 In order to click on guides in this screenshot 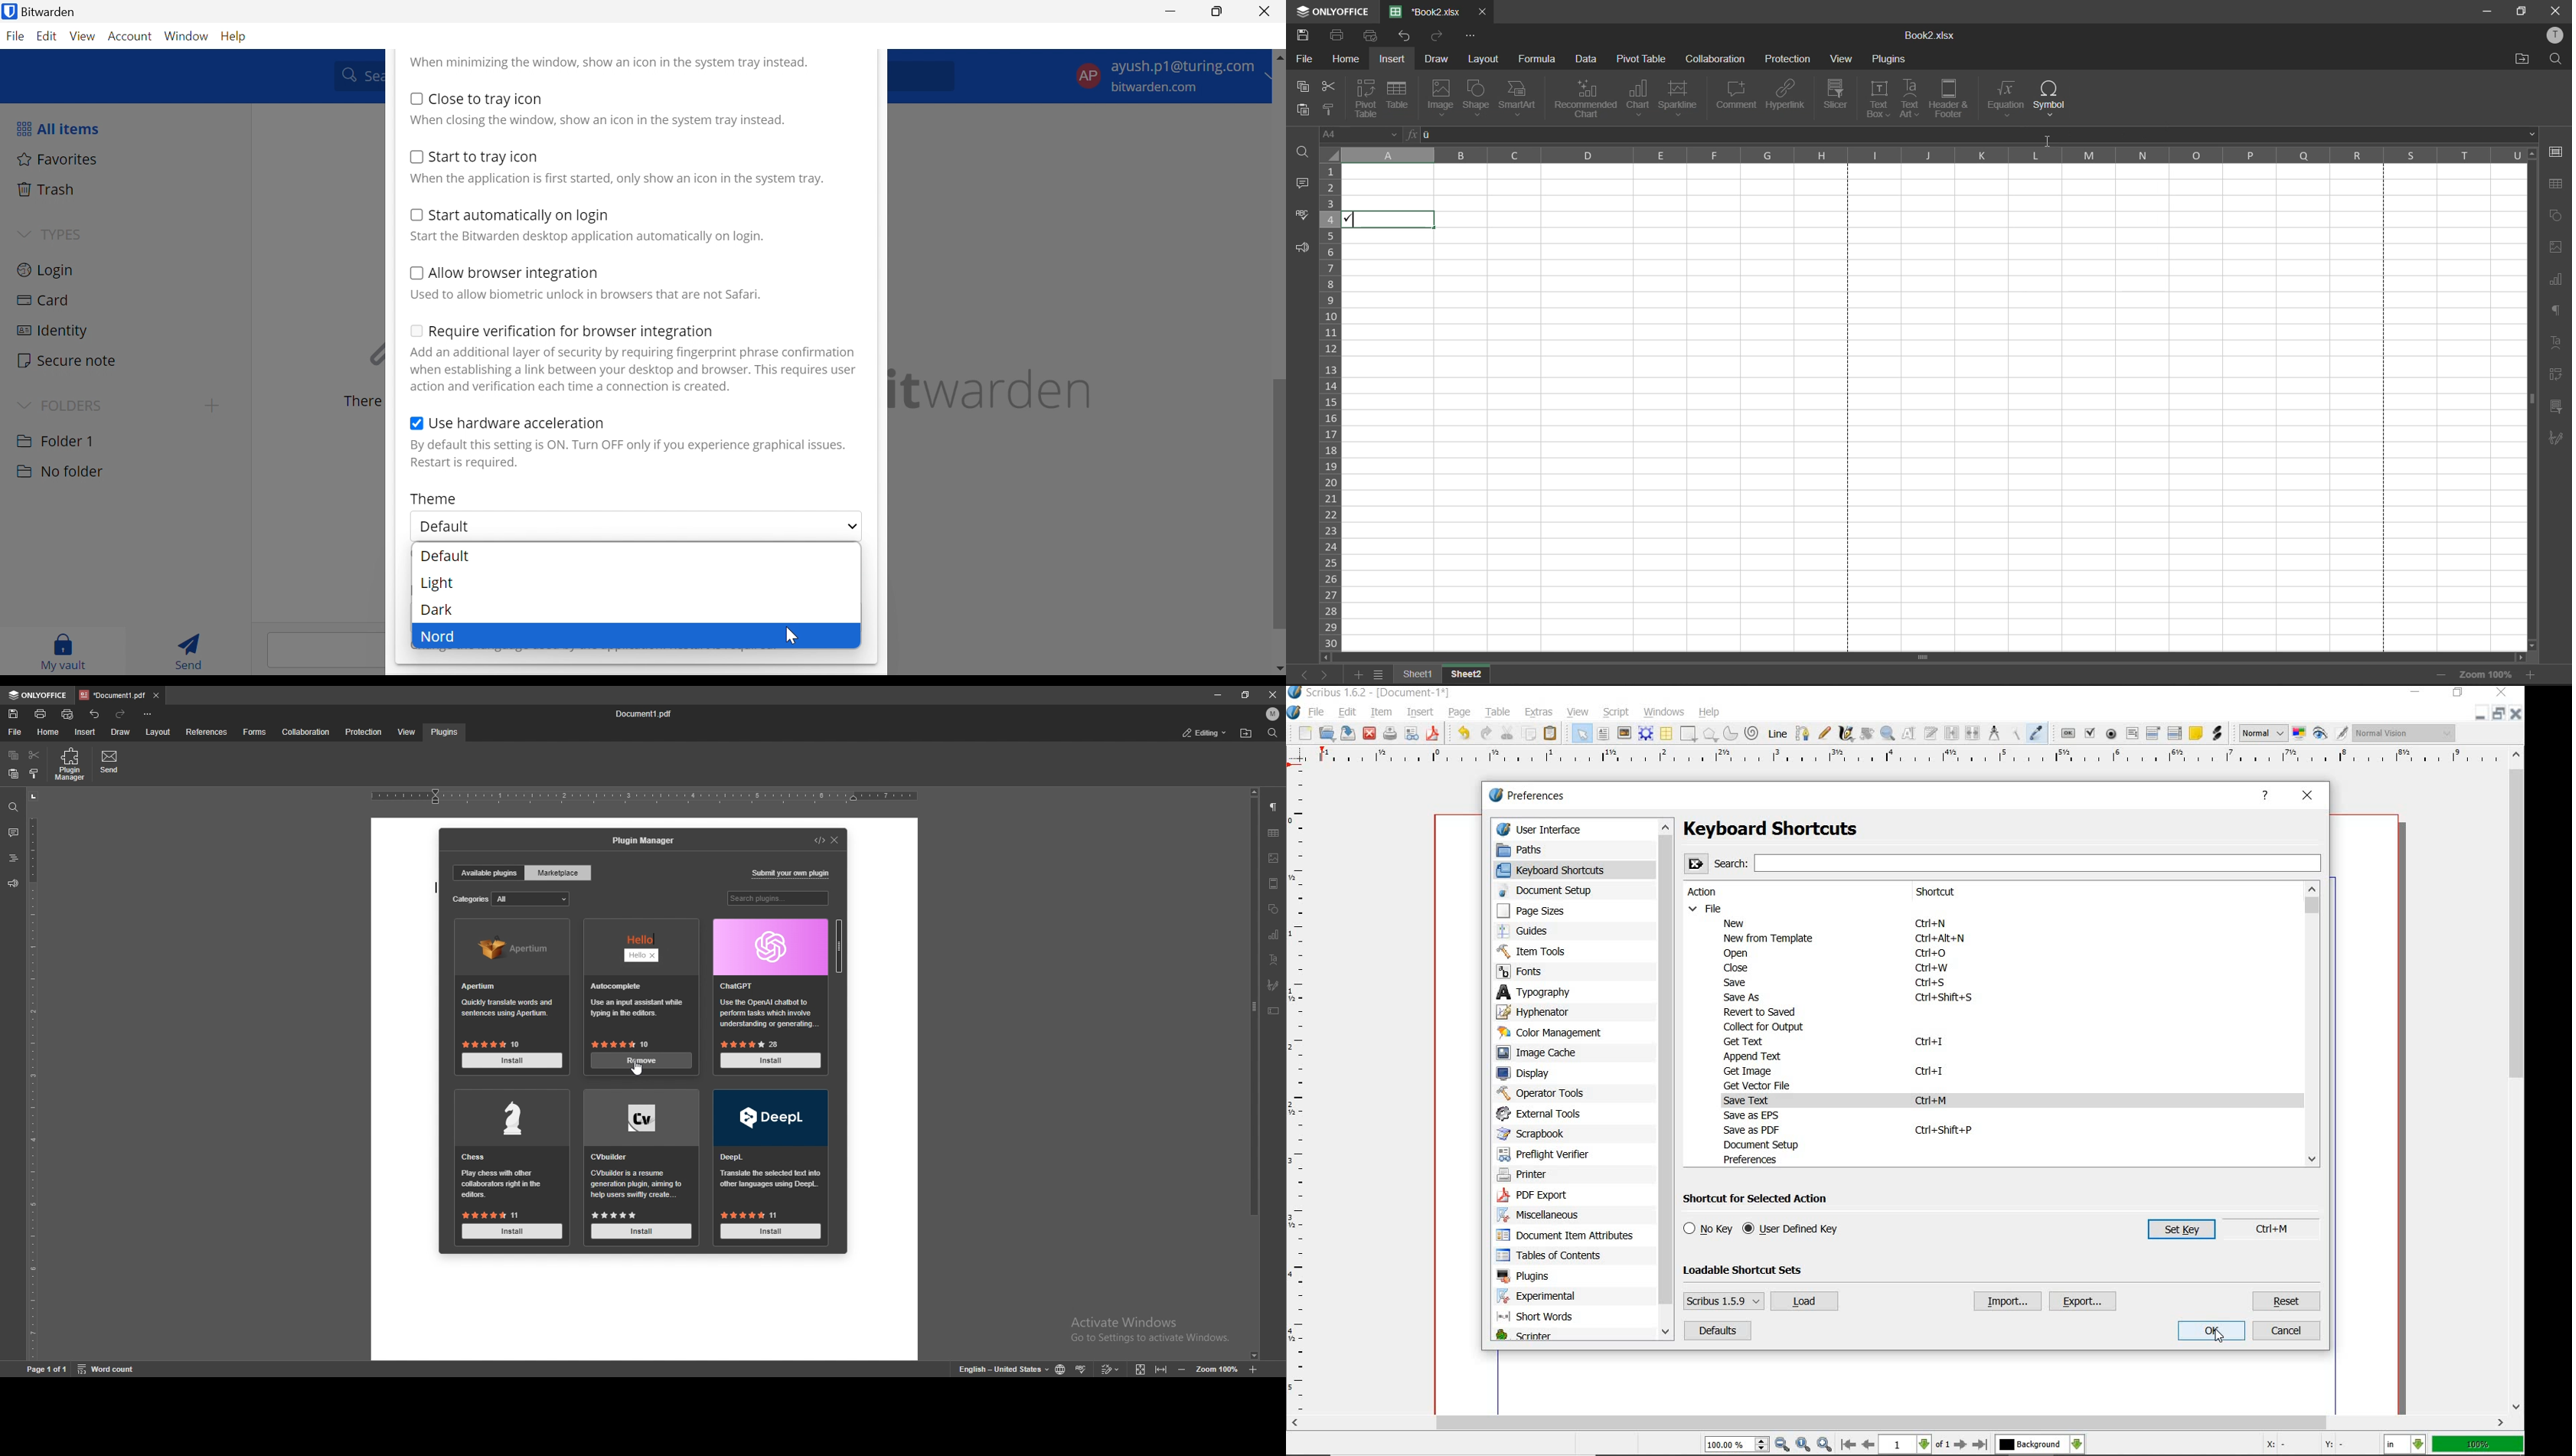, I will do `click(1544, 932)`.